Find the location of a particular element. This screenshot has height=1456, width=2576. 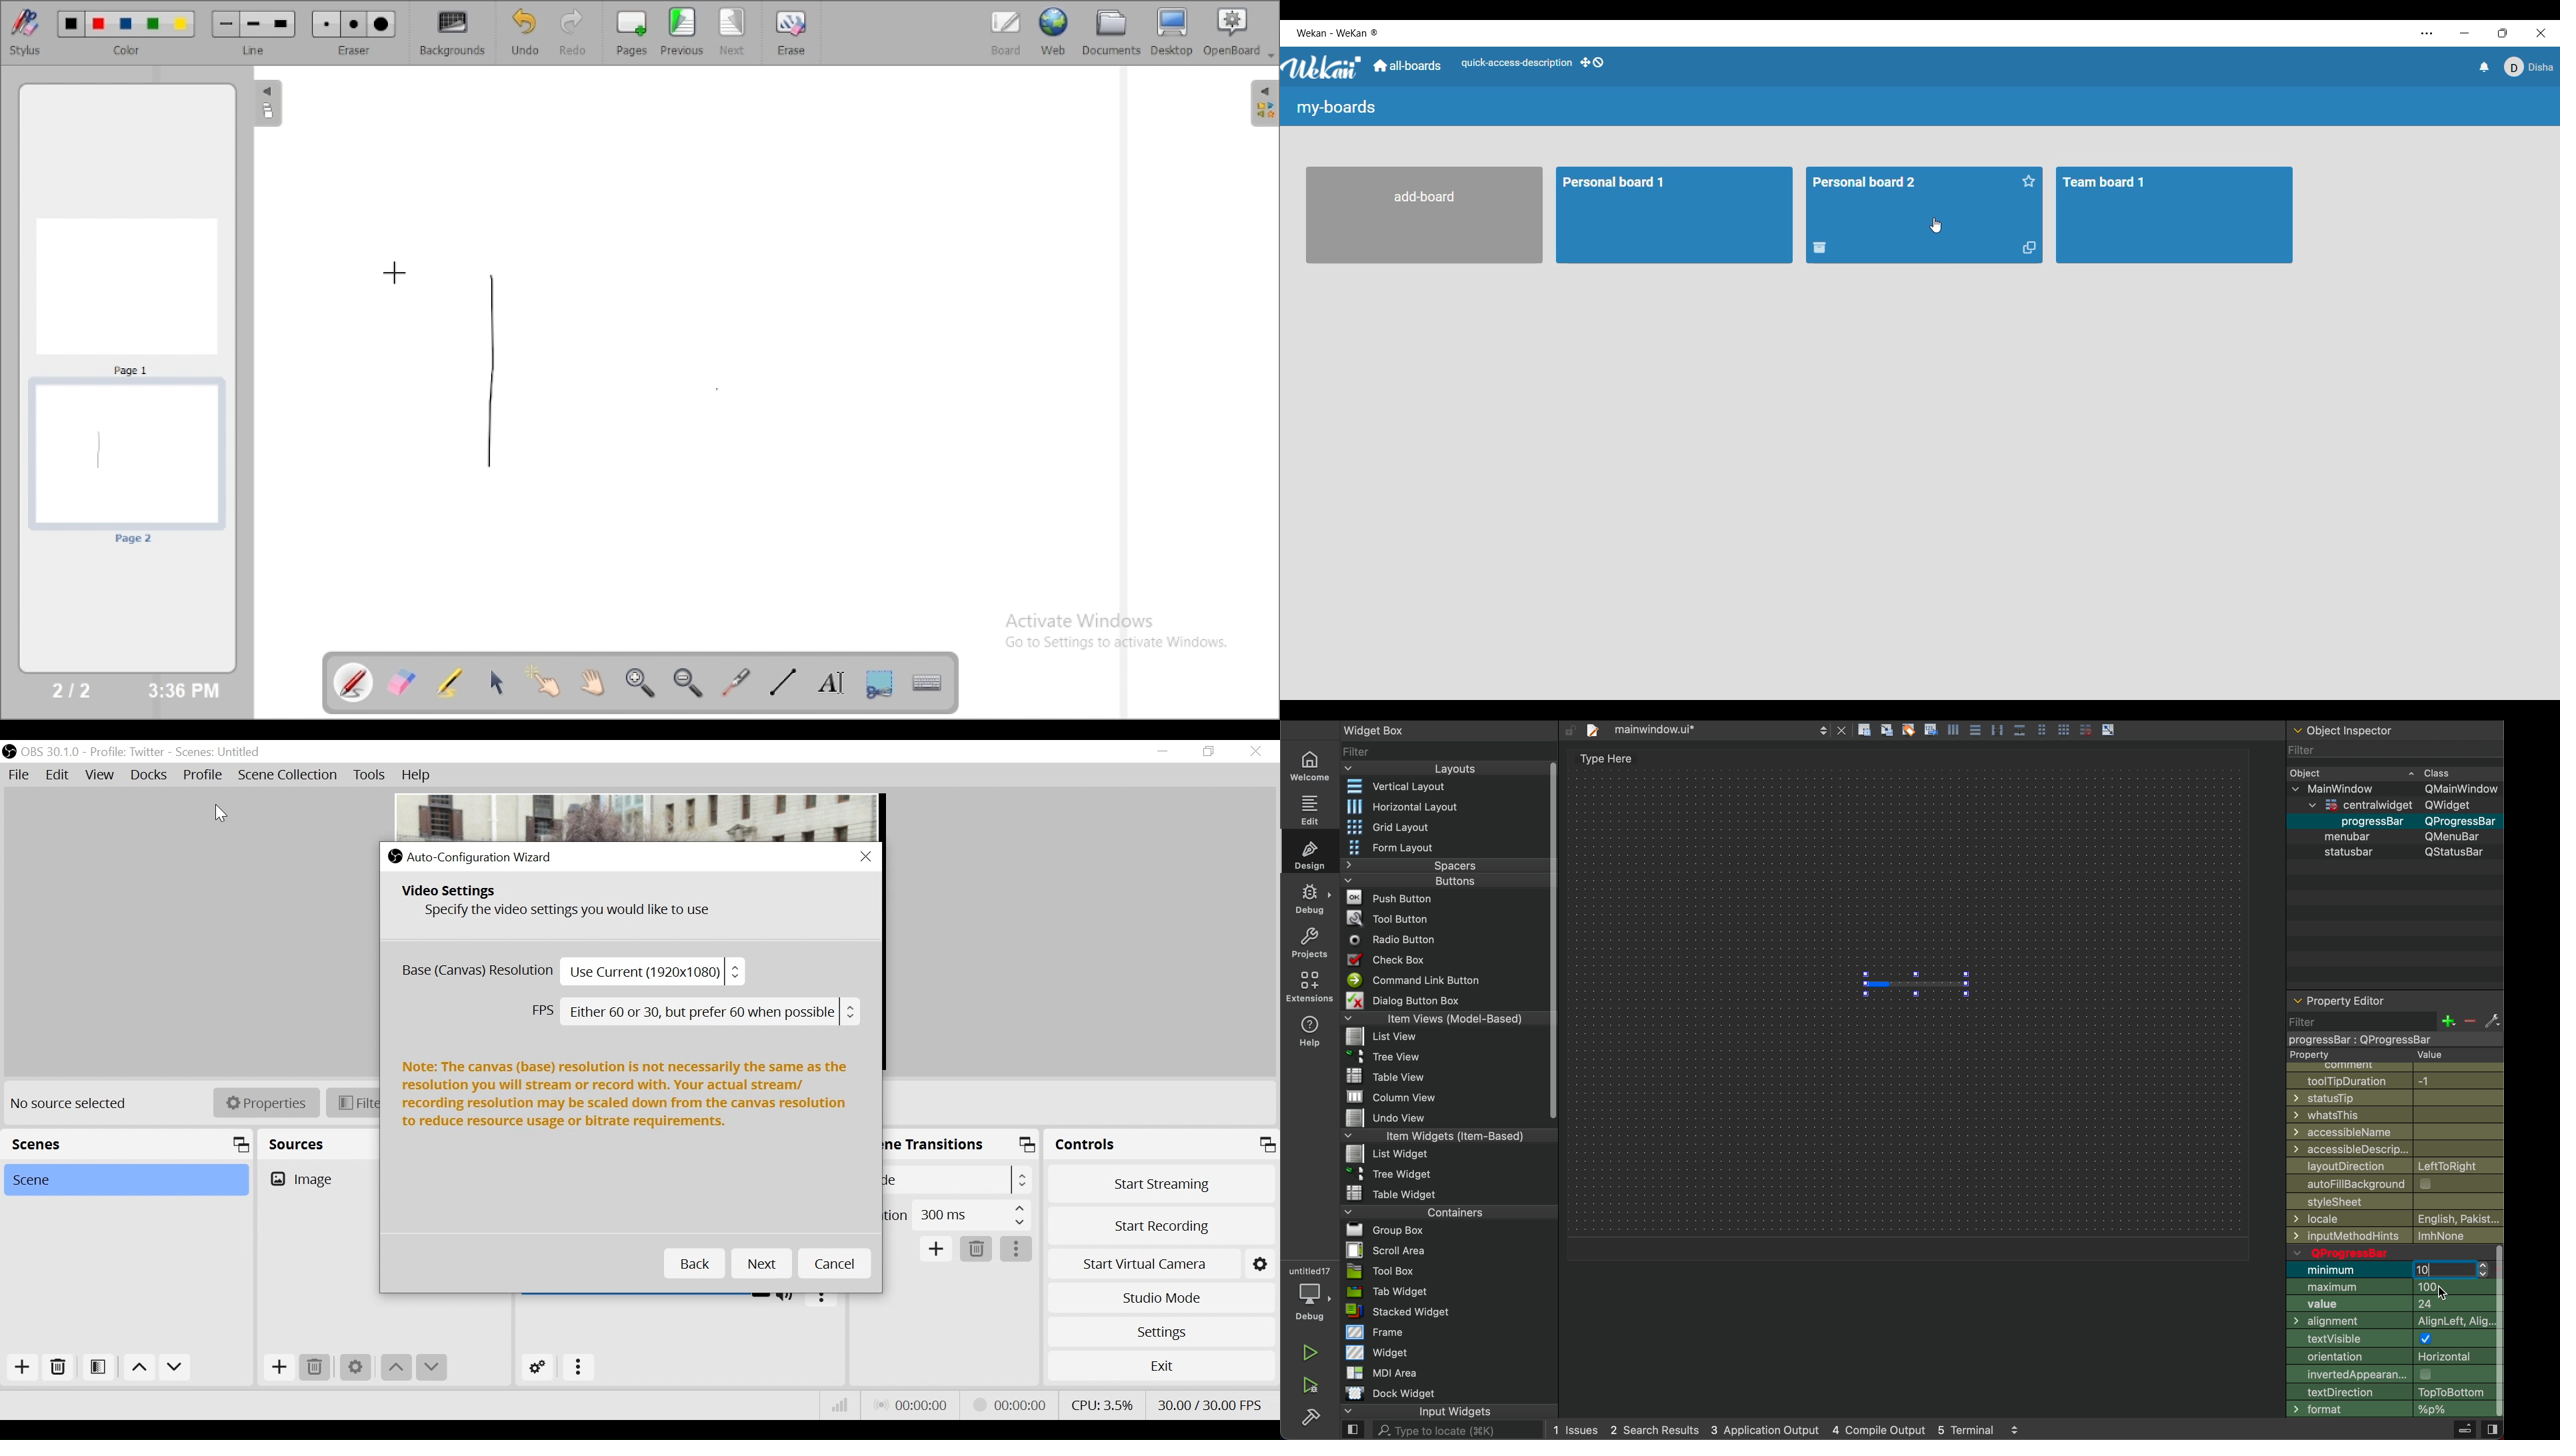

Docks is located at coordinates (149, 775).